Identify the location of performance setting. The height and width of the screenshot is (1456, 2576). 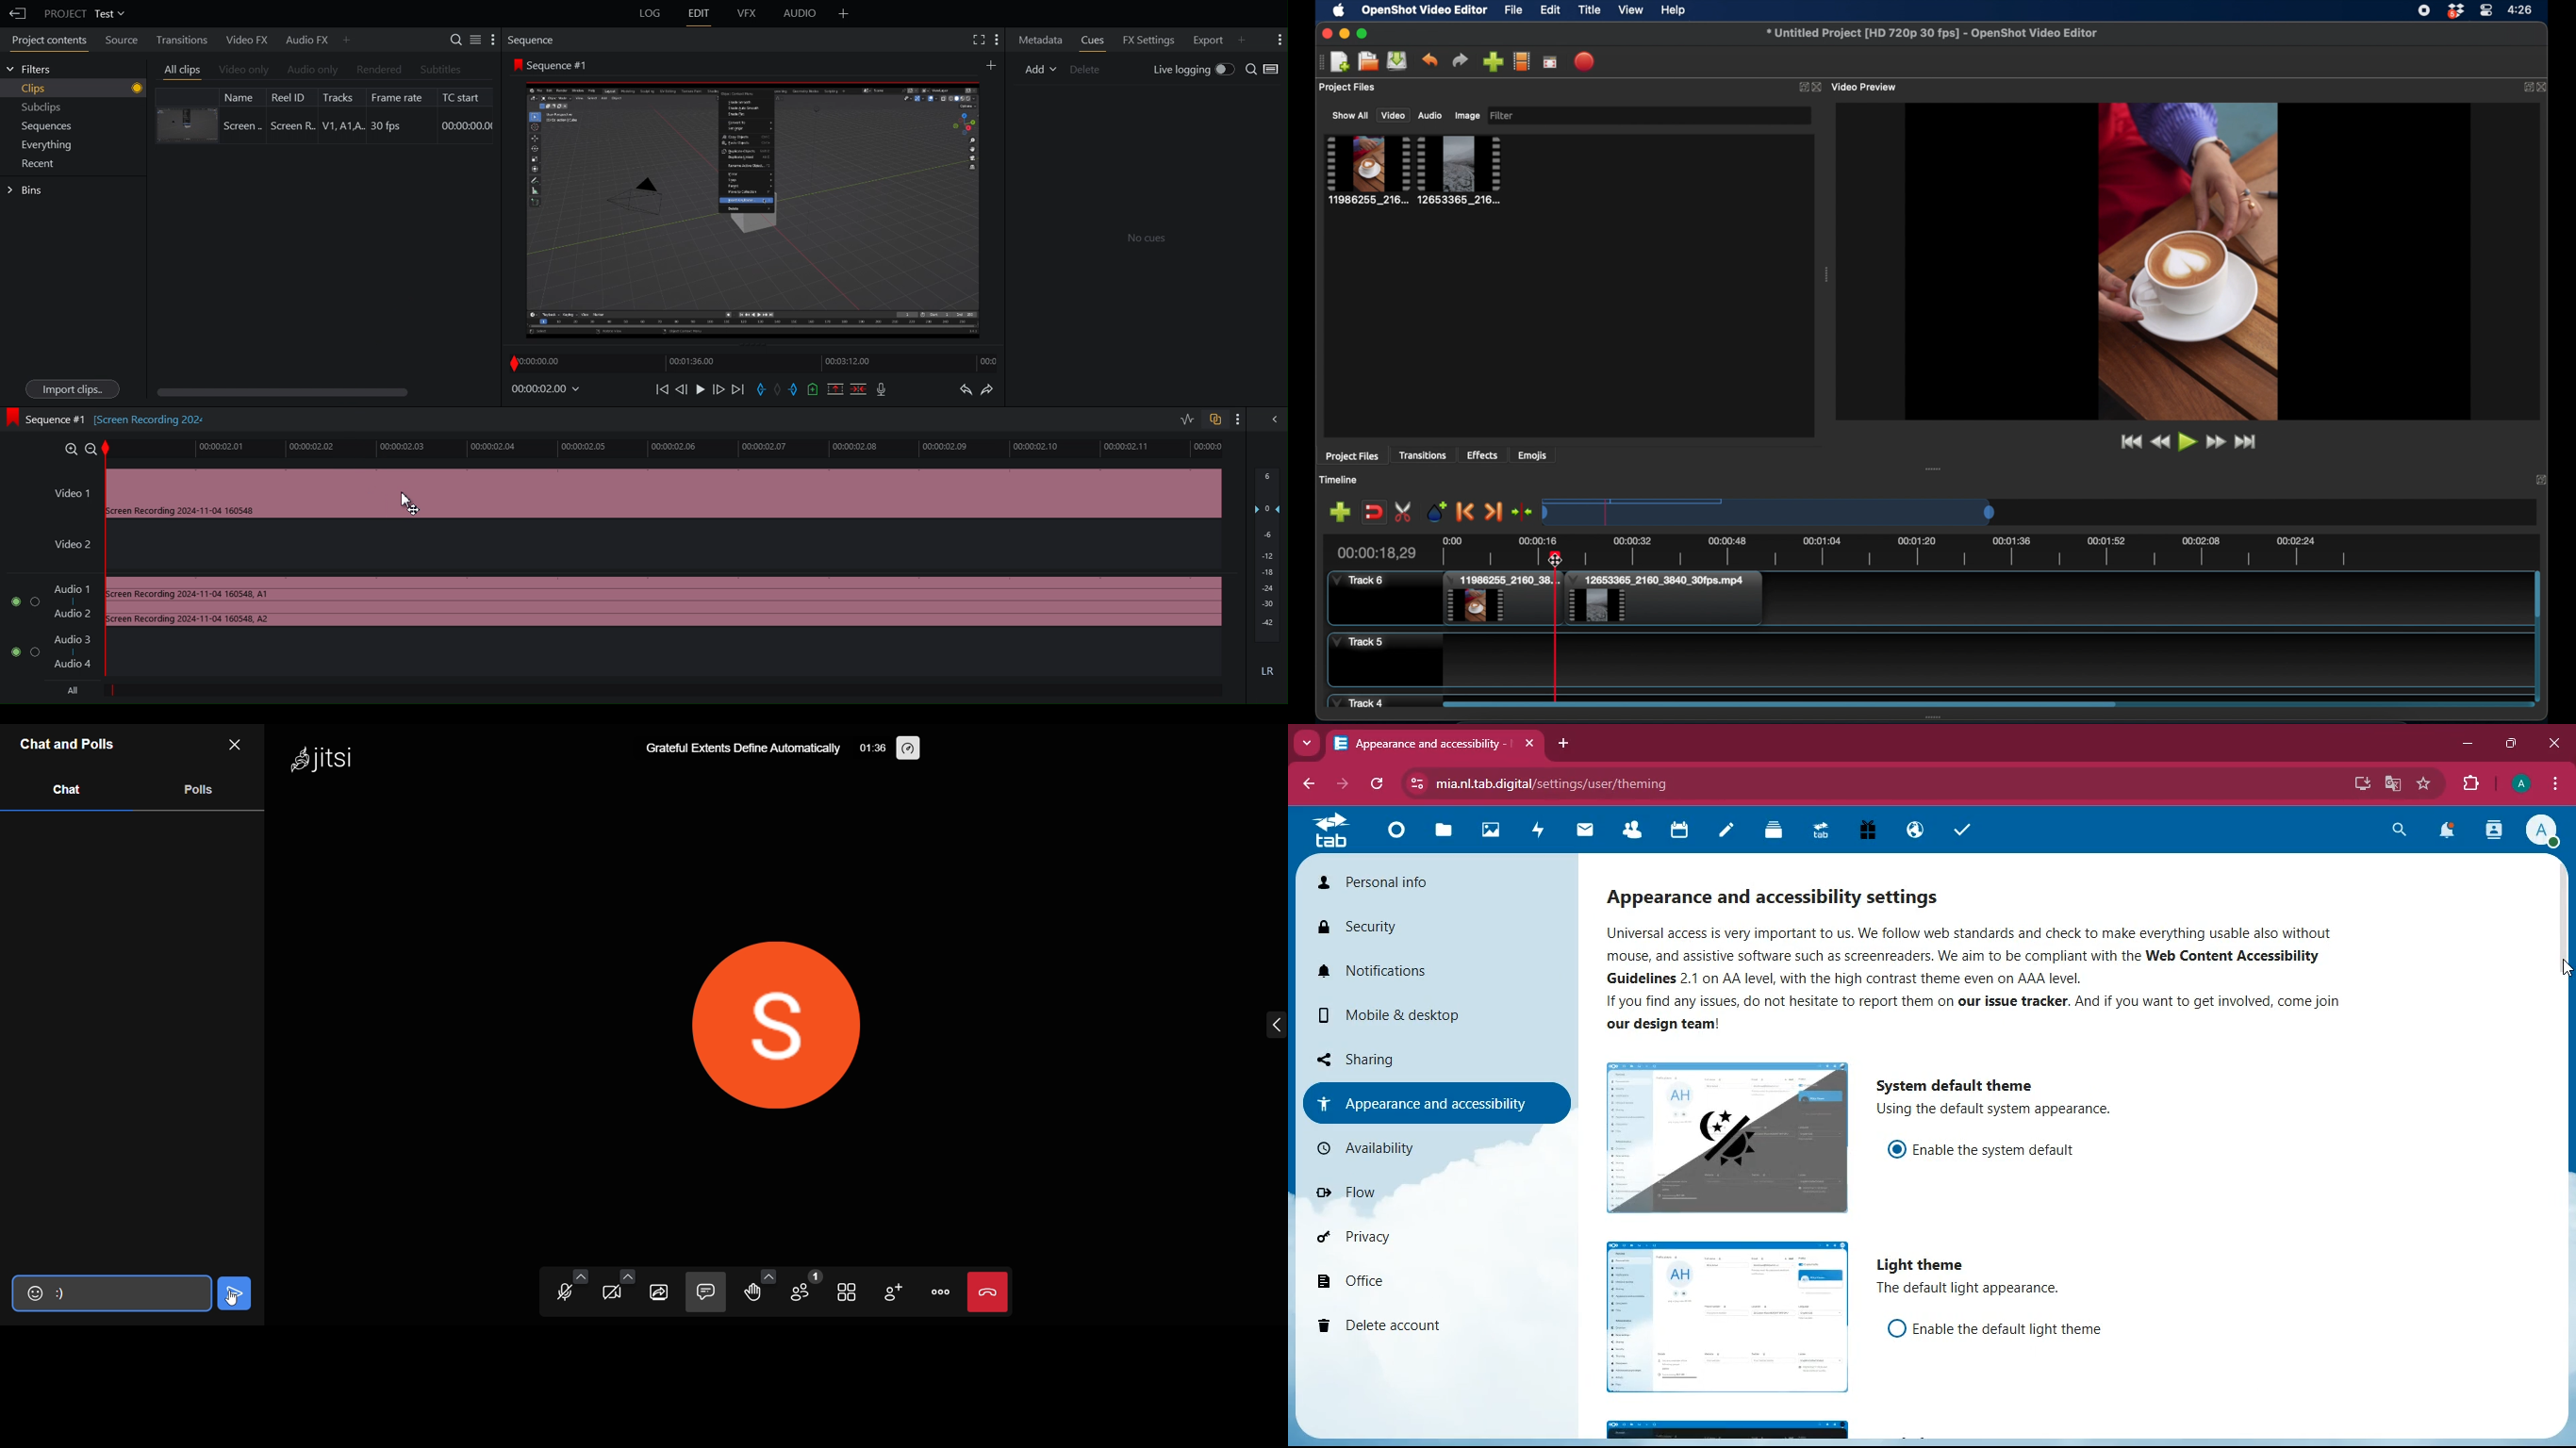
(906, 747).